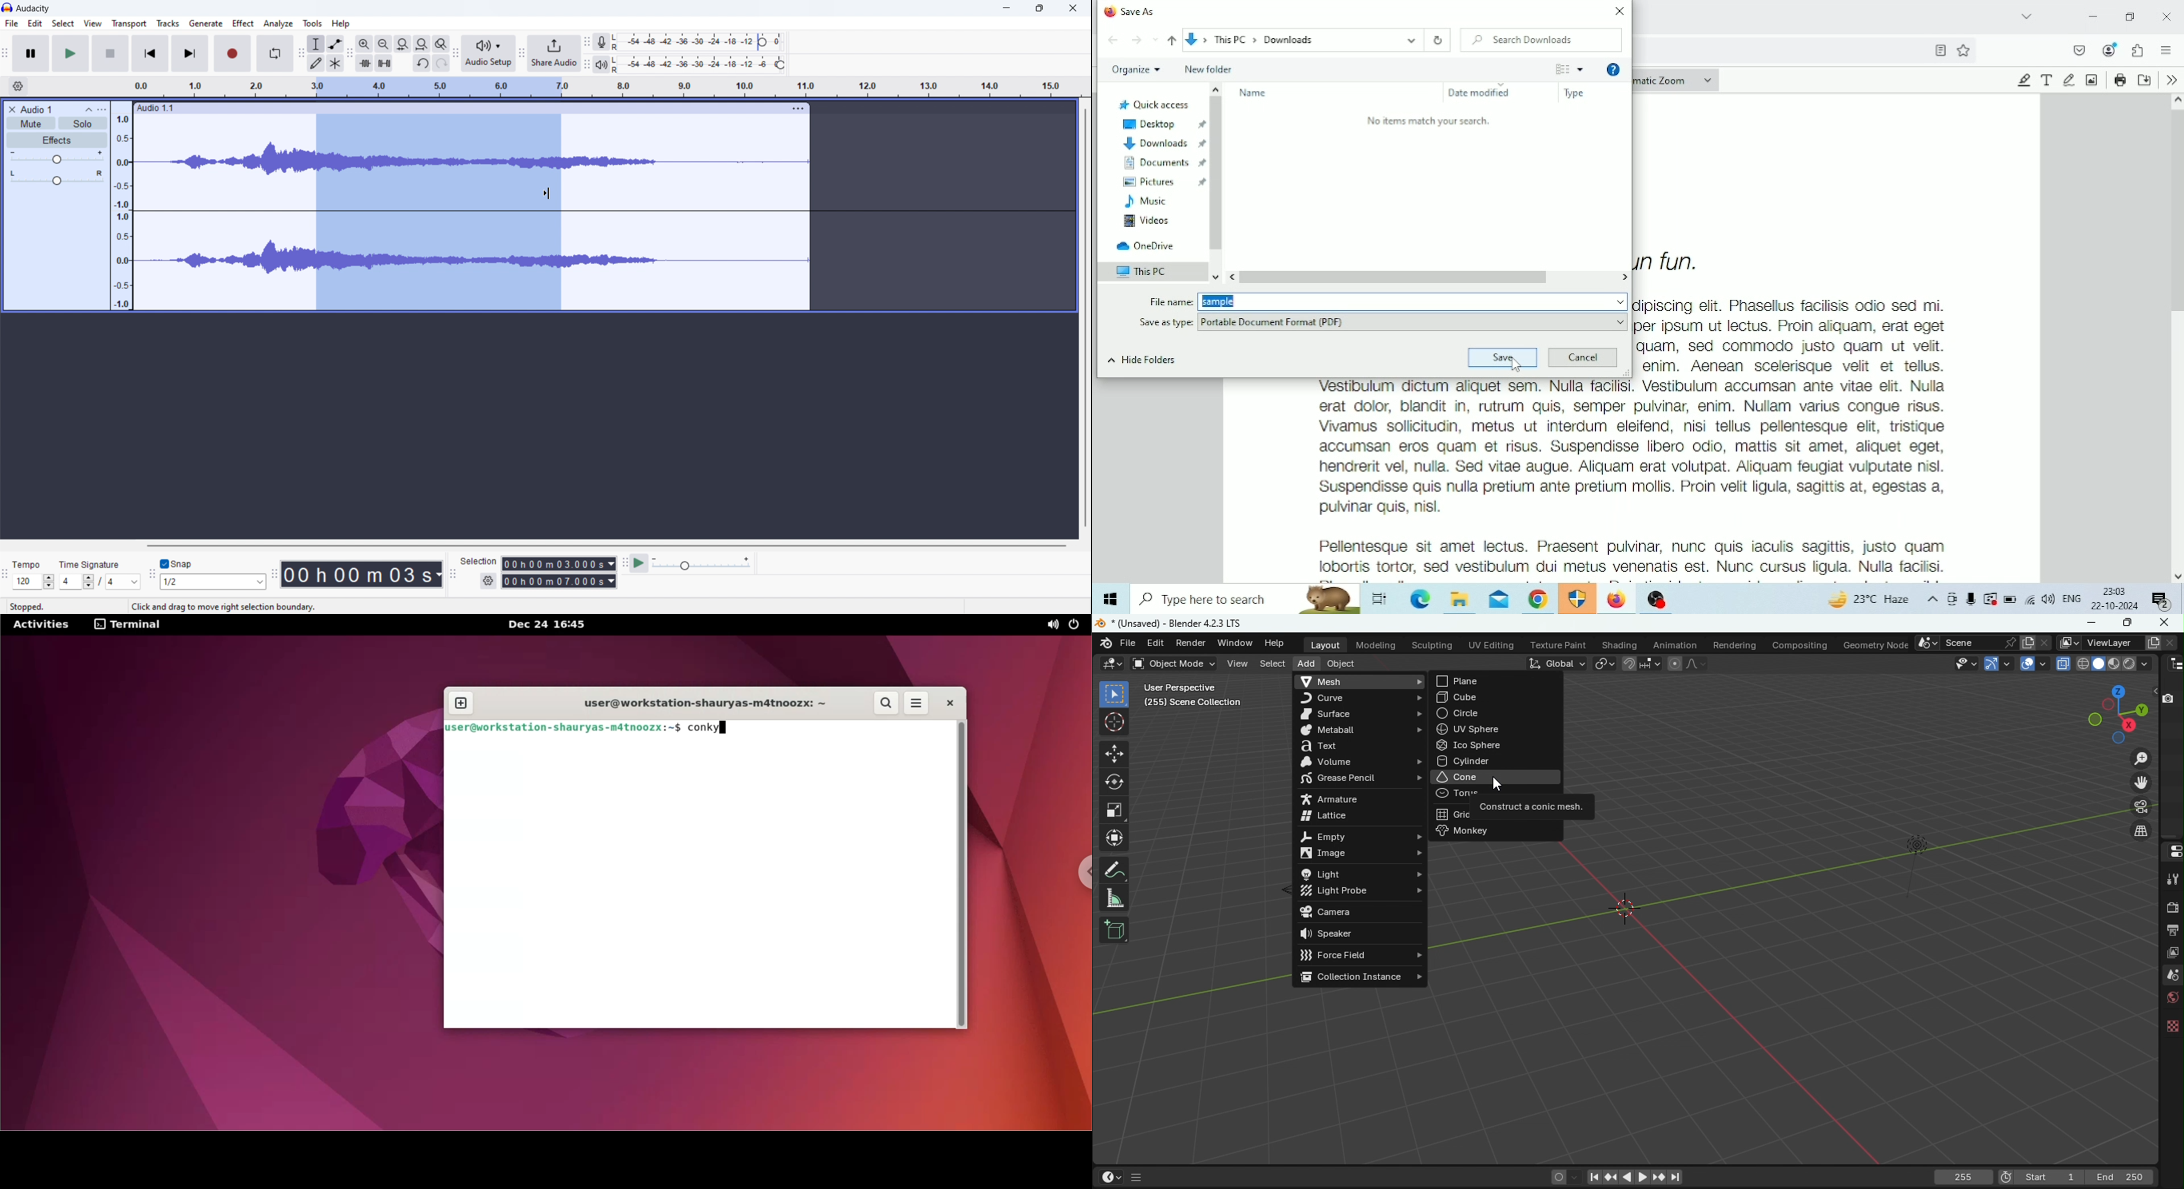 Image resolution: width=2184 pixels, height=1204 pixels. What do you see at coordinates (8, 7) in the screenshot?
I see `logo` at bounding box center [8, 7].